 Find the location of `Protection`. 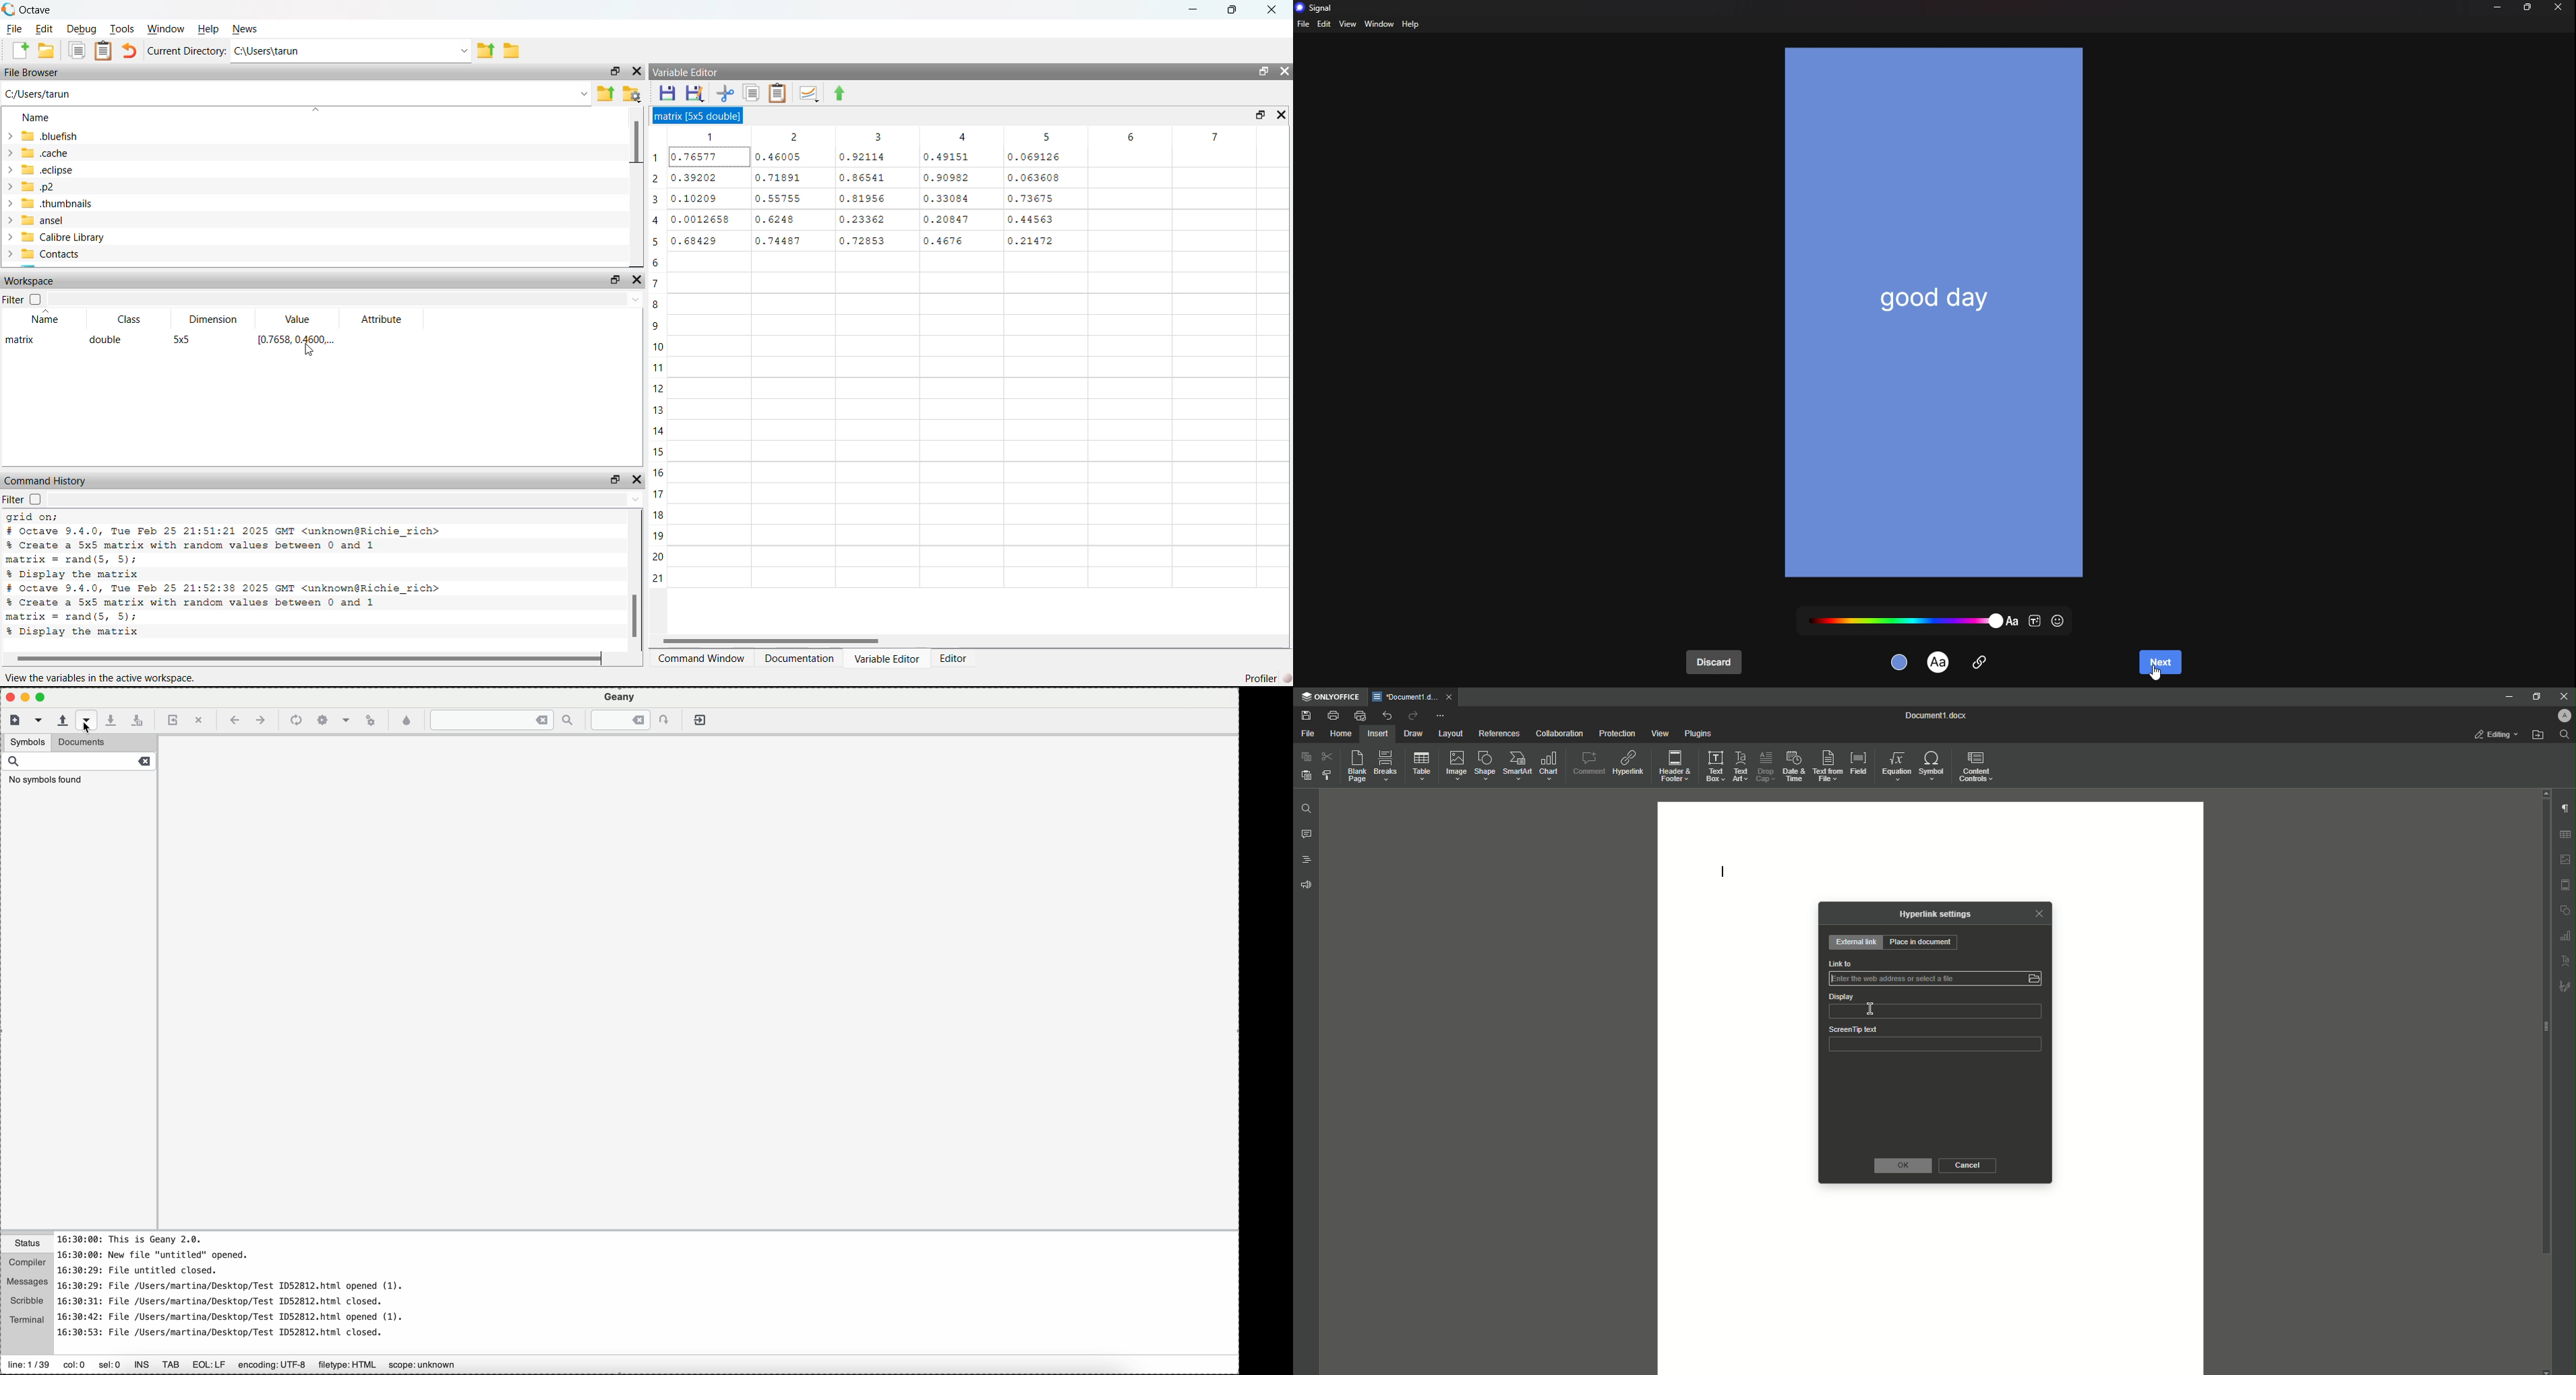

Protection is located at coordinates (1617, 734).